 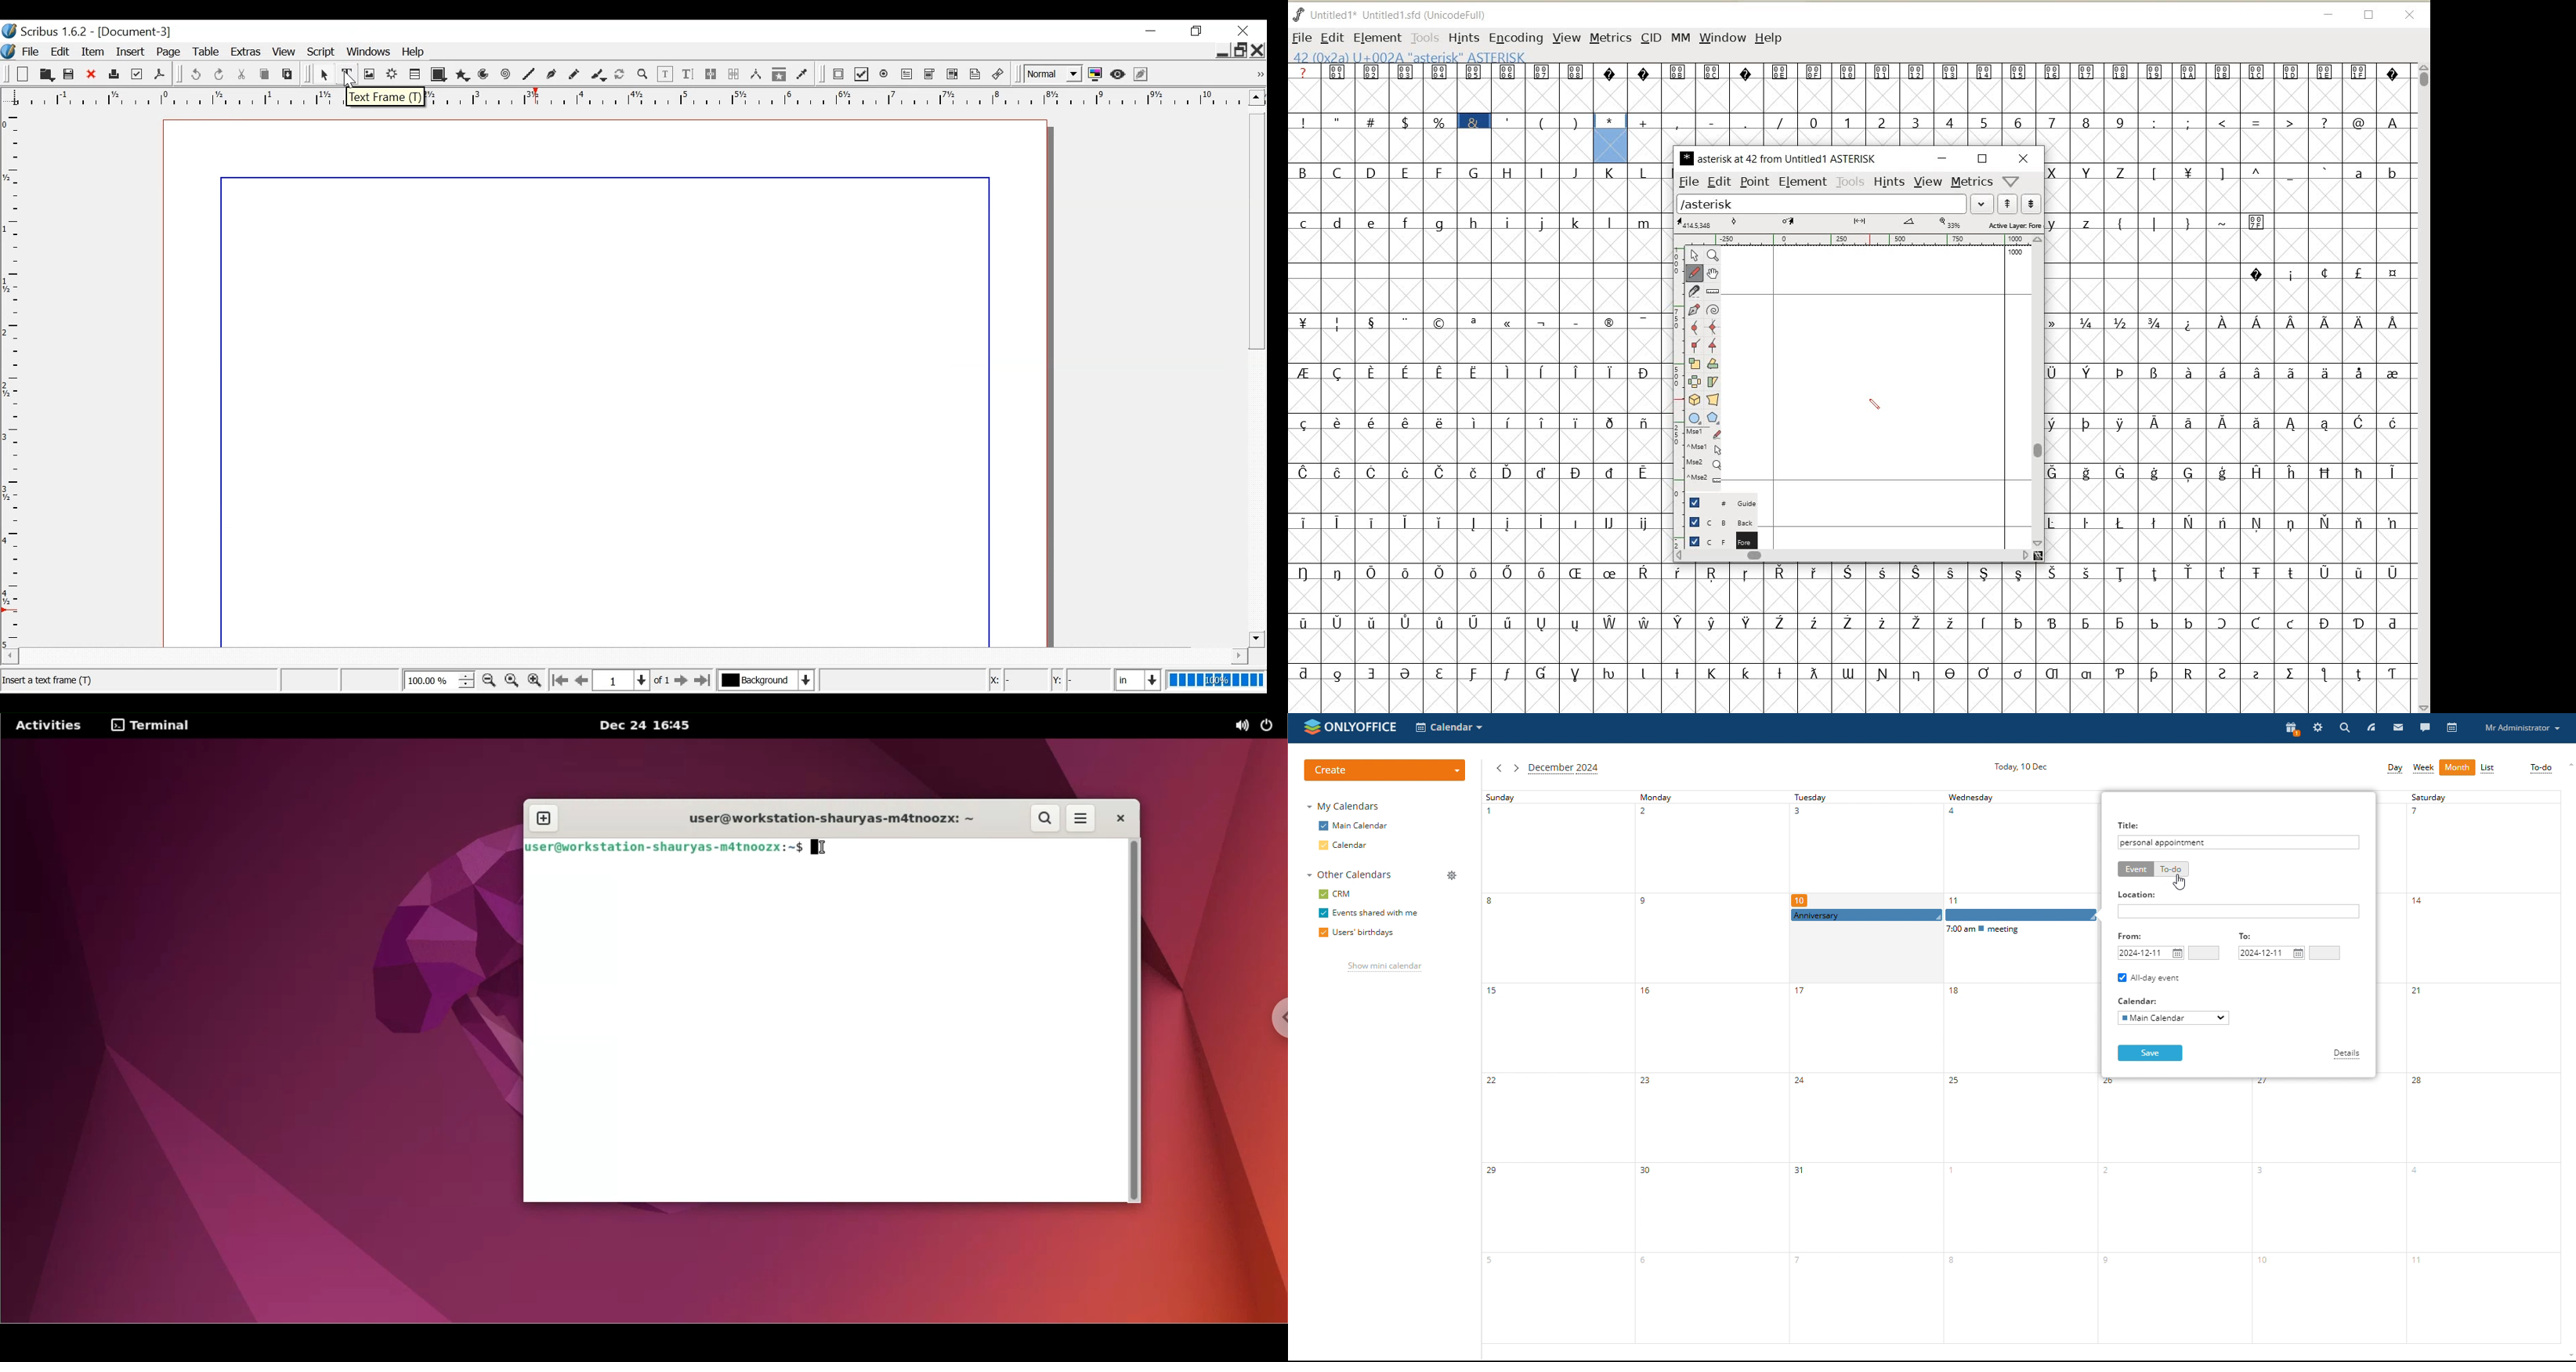 I want to click on New, so click(x=23, y=74).